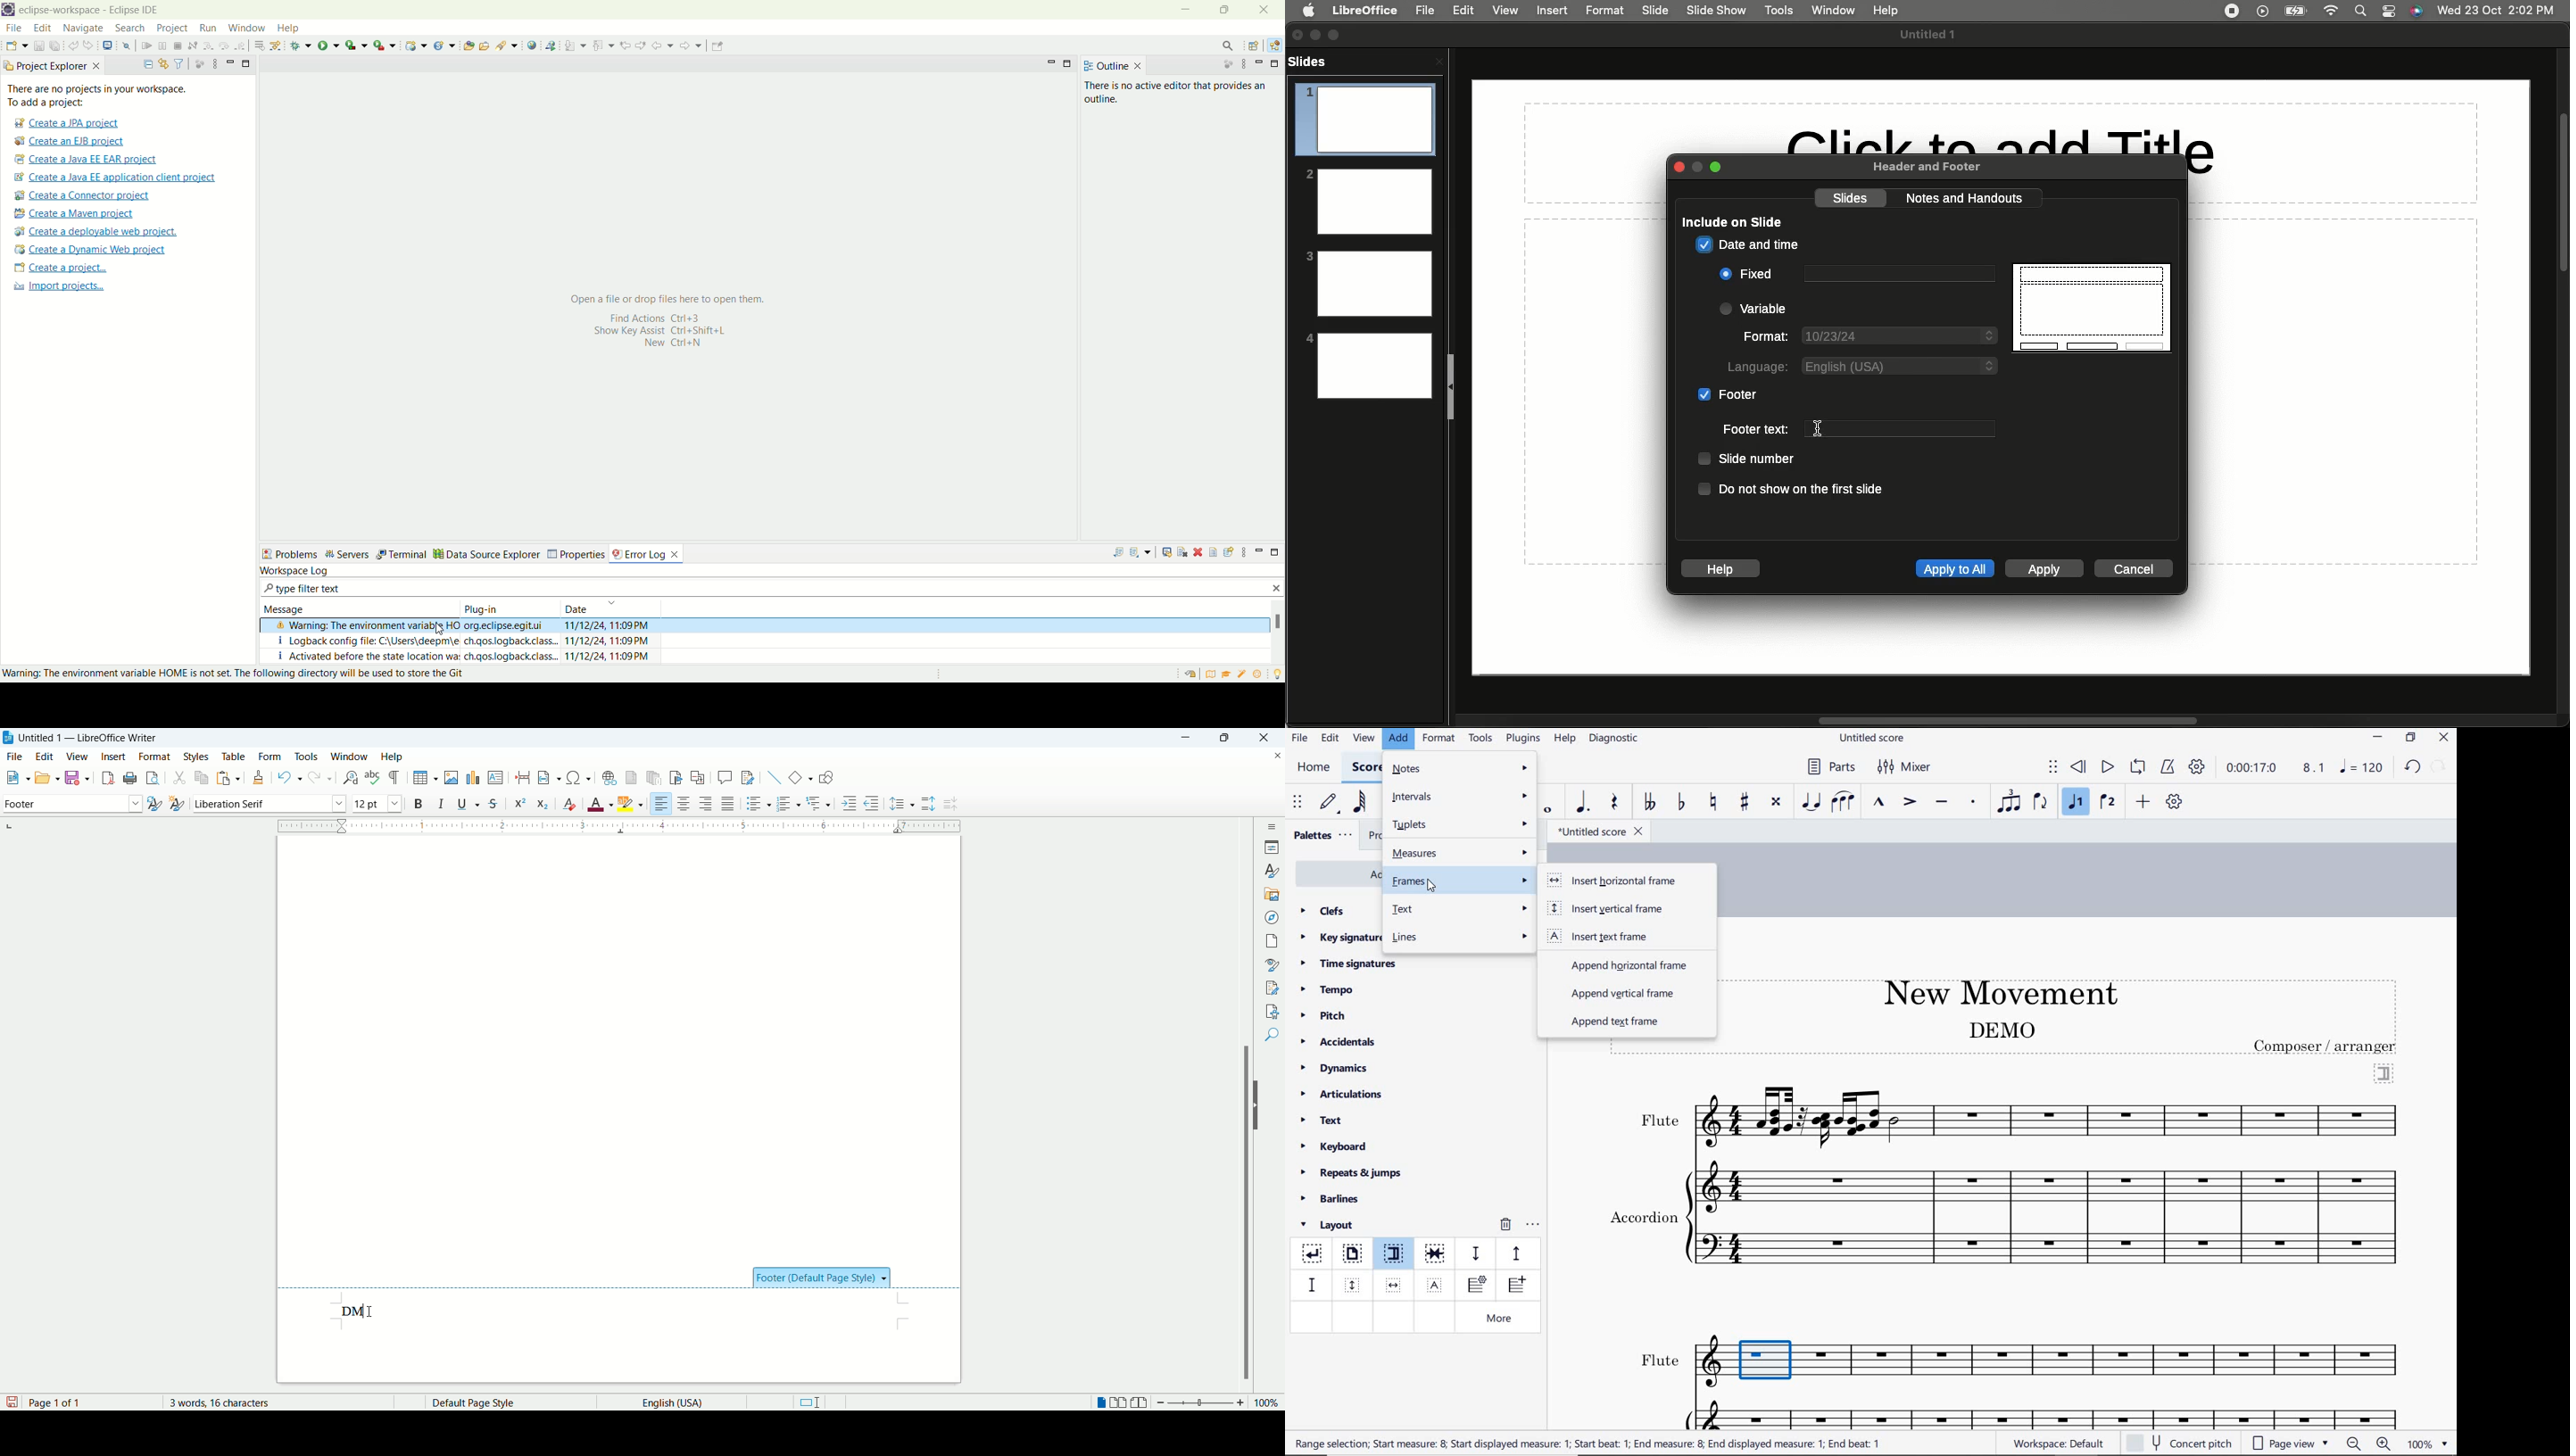 The width and height of the screenshot is (2576, 1456). What do you see at coordinates (592, 553) in the screenshot?
I see `properties` at bounding box center [592, 553].